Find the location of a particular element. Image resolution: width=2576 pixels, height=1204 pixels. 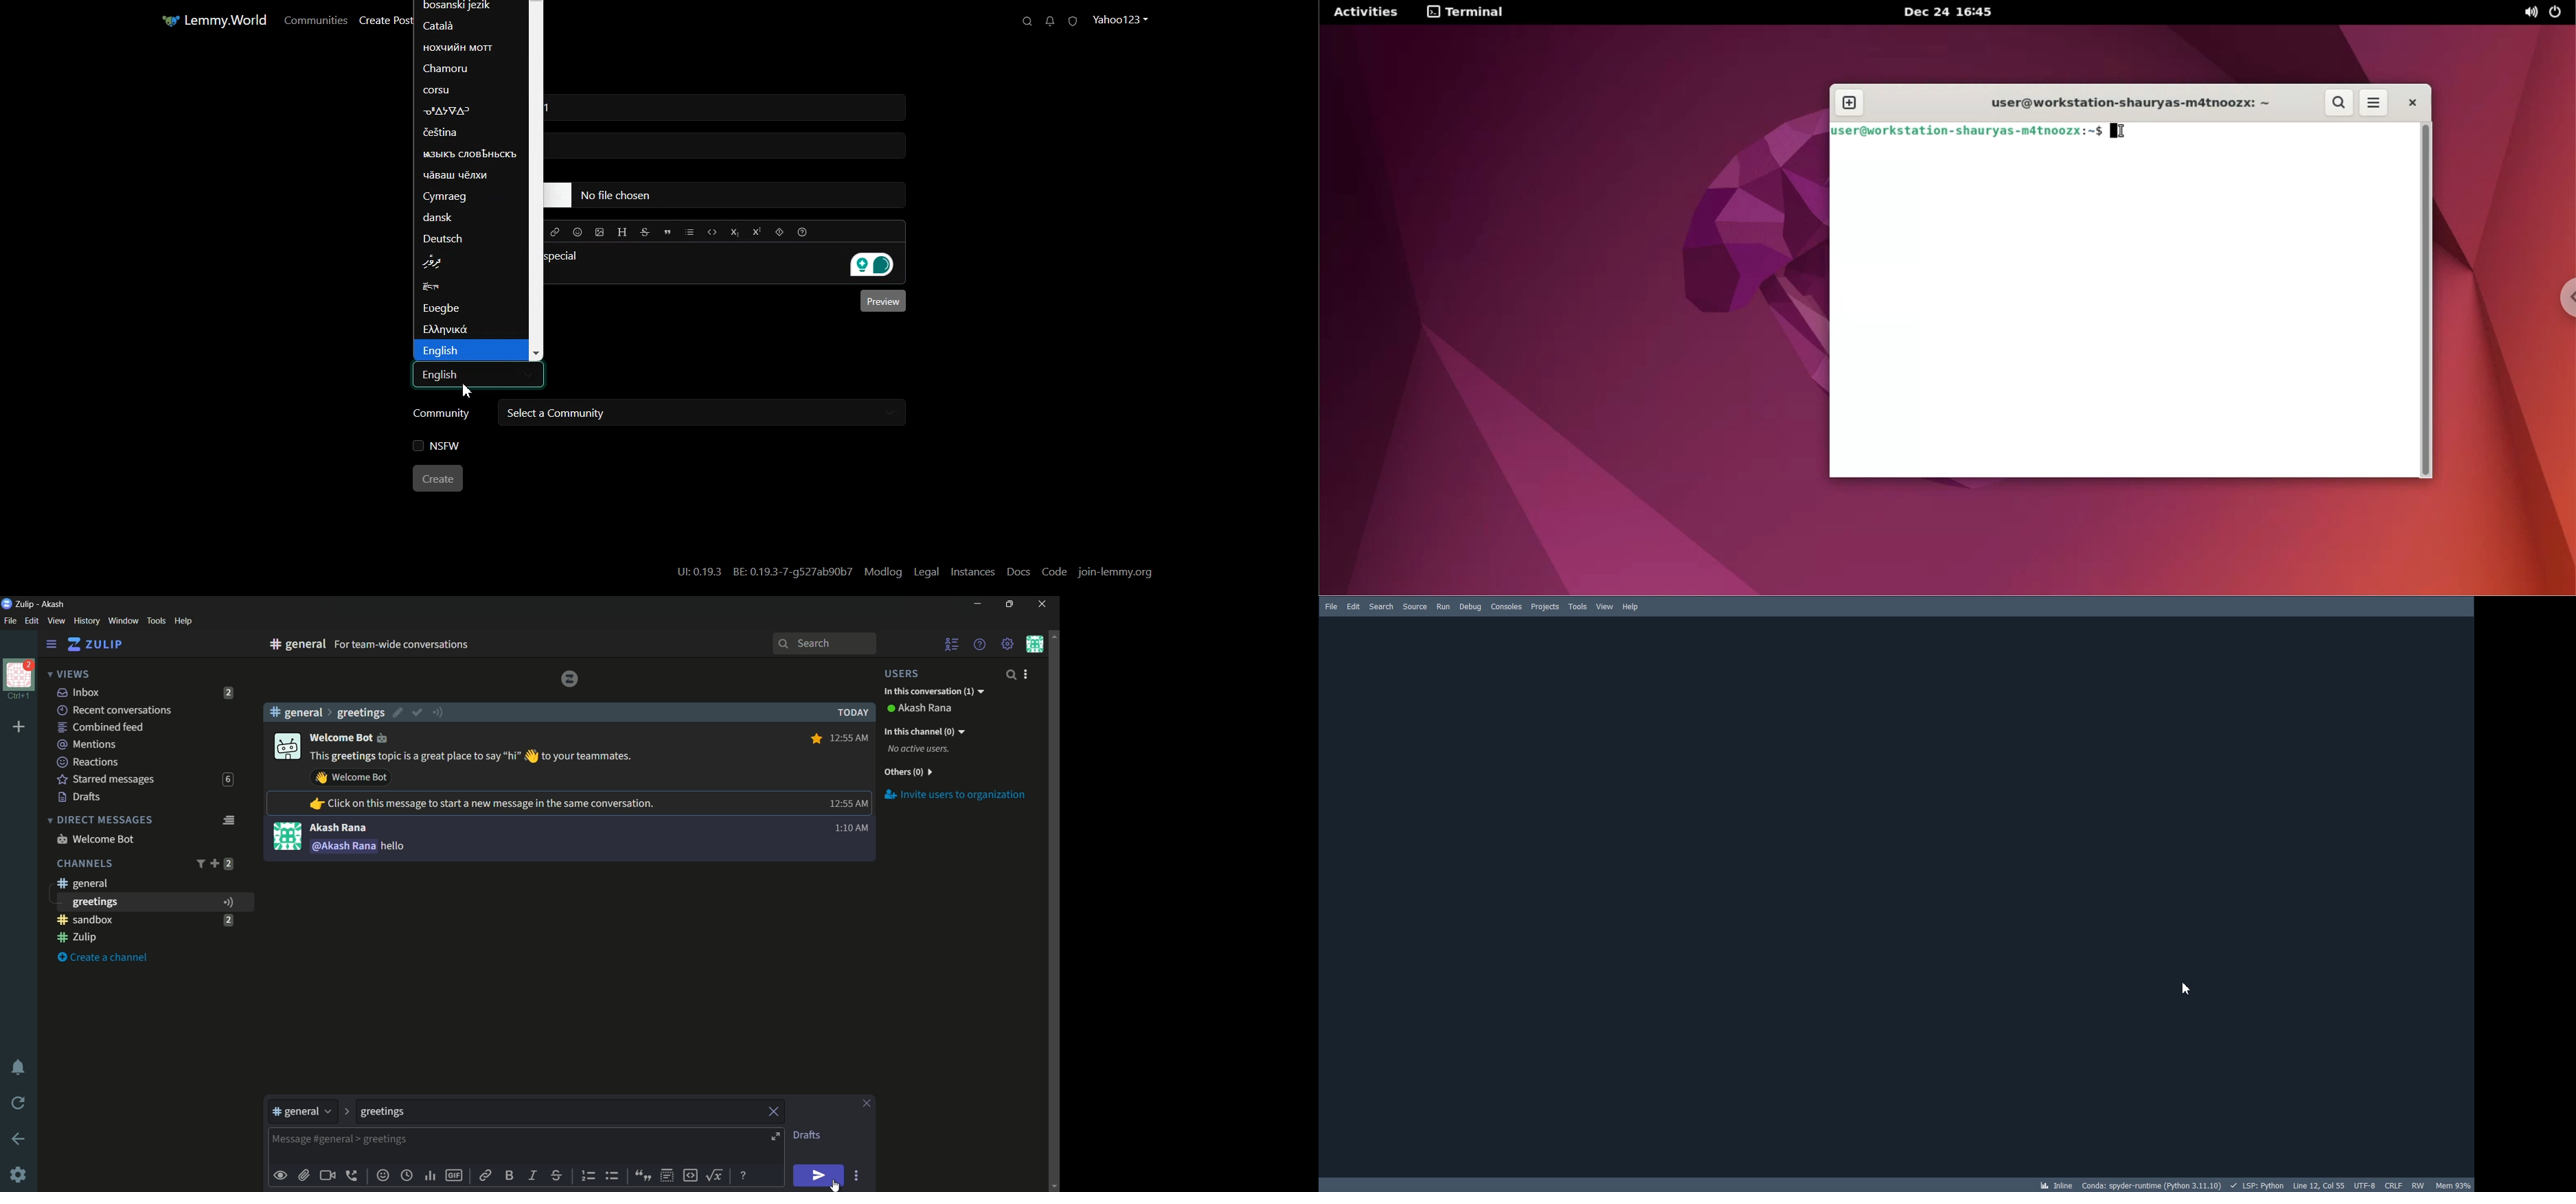

Spoiler is located at coordinates (779, 231).